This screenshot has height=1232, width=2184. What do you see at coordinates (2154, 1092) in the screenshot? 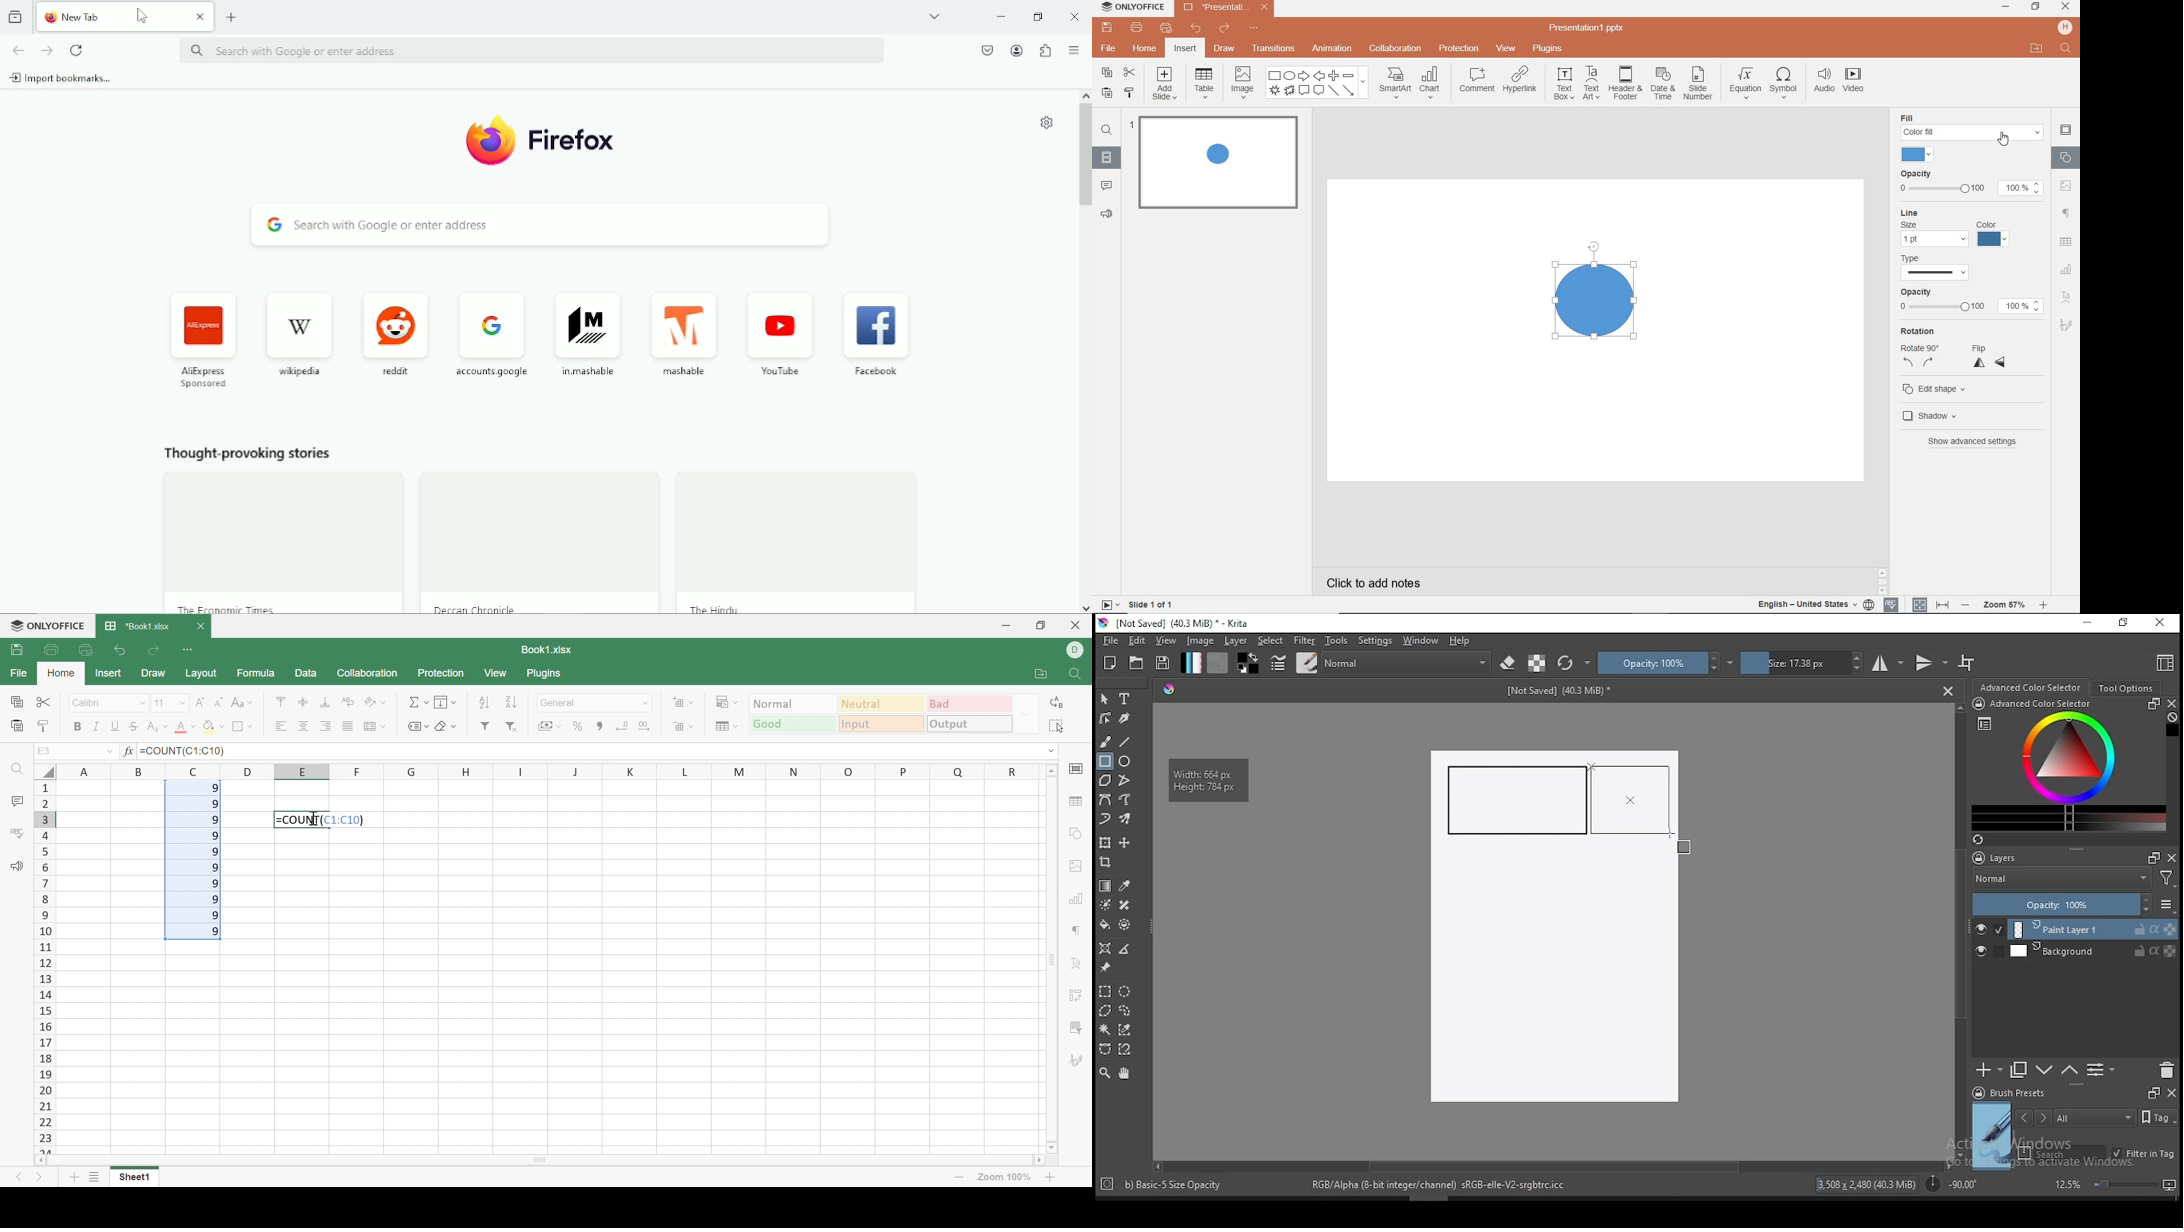
I see `Frames` at bounding box center [2154, 1092].